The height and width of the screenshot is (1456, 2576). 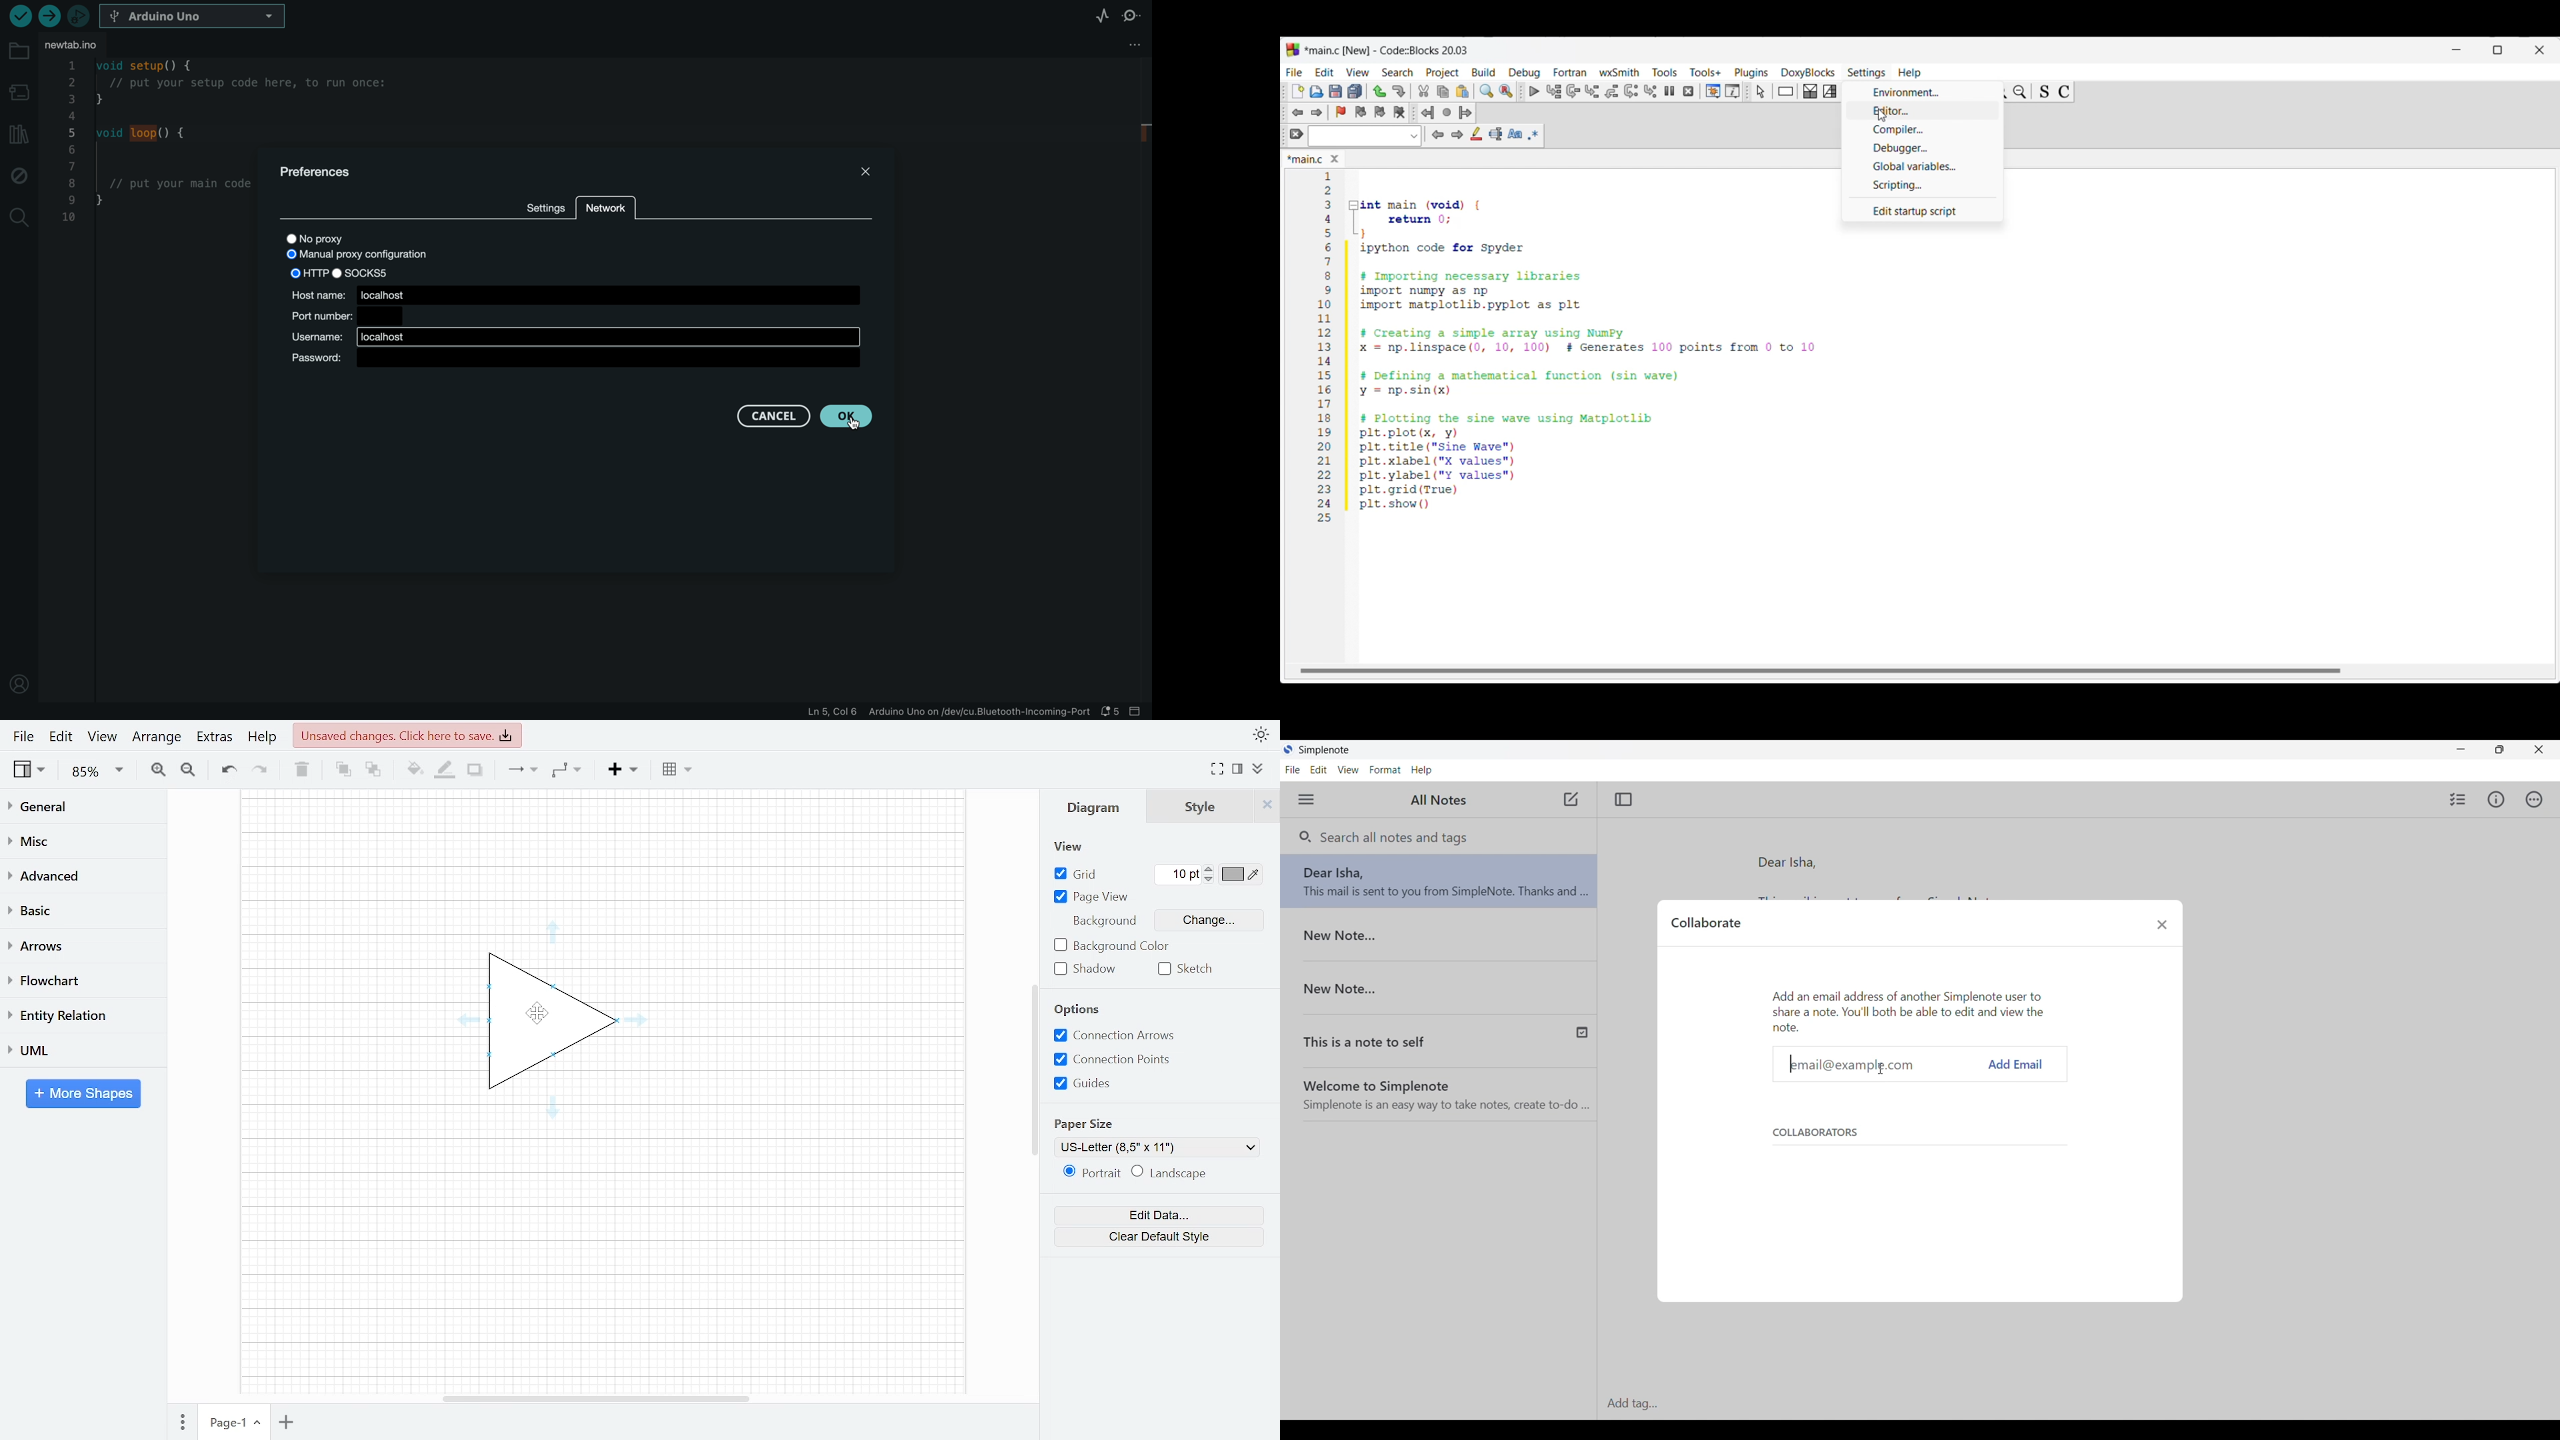 What do you see at coordinates (1119, 1059) in the screenshot?
I see `Connection points` at bounding box center [1119, 1059].